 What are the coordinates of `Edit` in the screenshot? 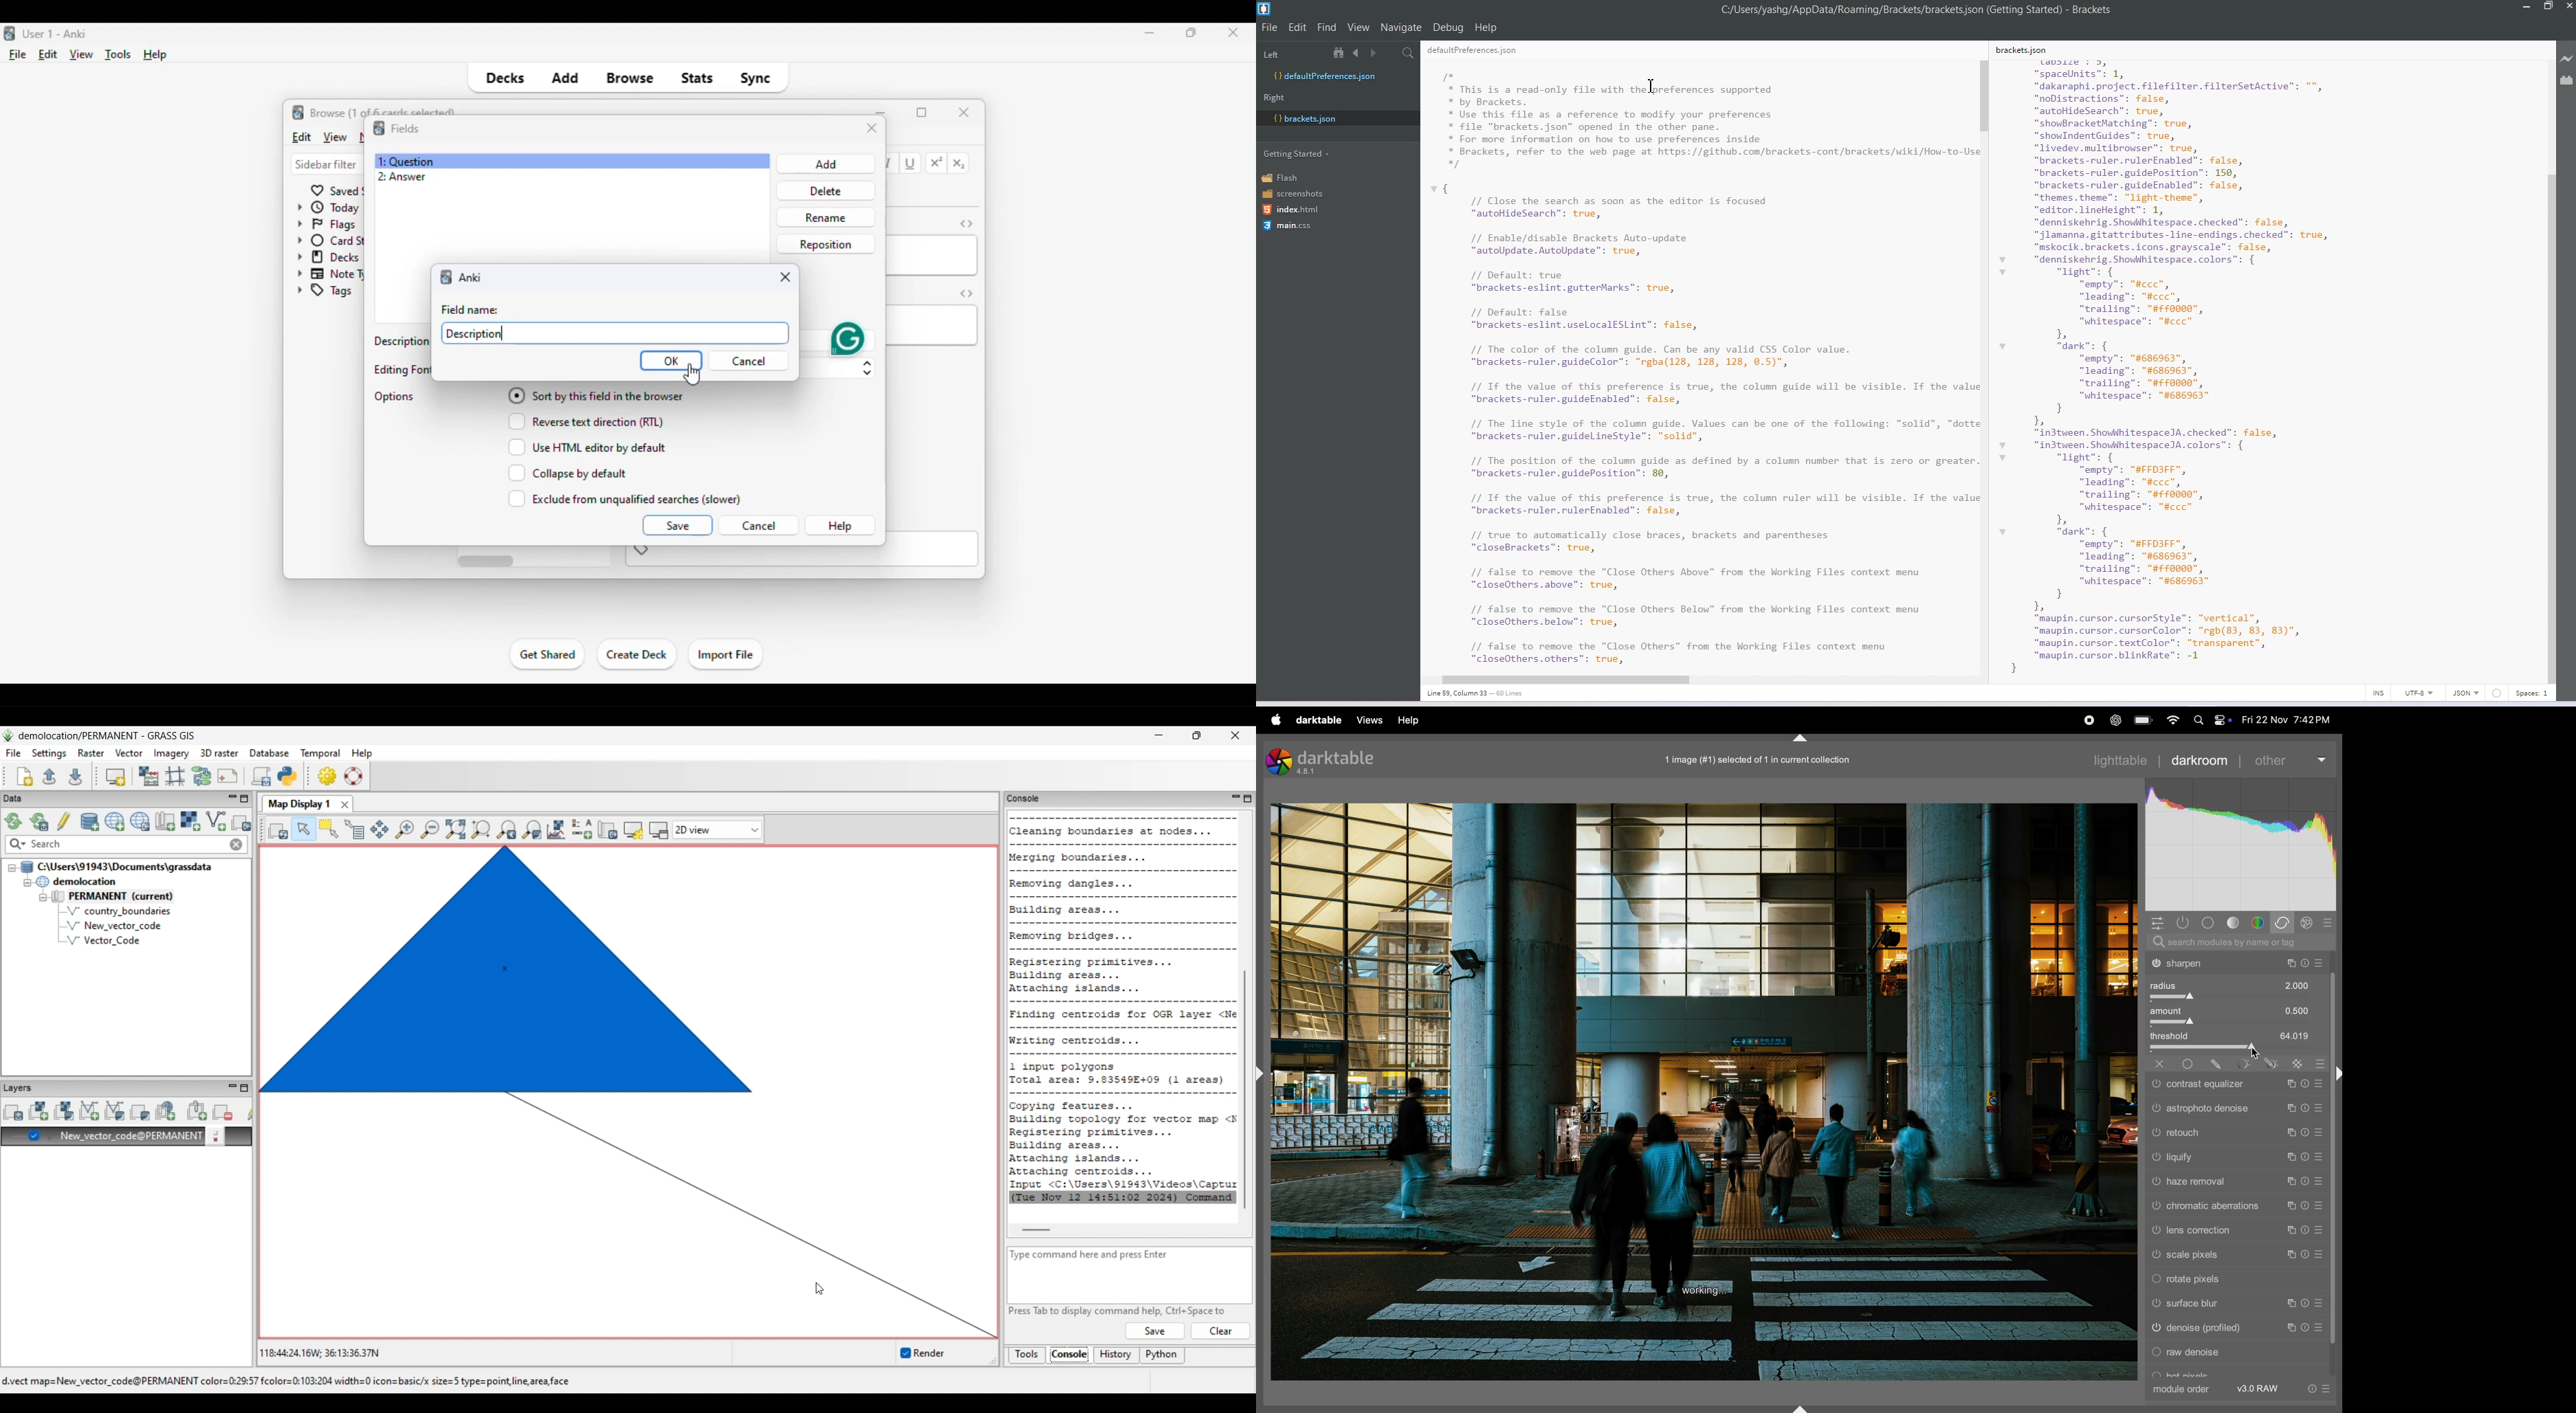 It's located at (1299, 27).